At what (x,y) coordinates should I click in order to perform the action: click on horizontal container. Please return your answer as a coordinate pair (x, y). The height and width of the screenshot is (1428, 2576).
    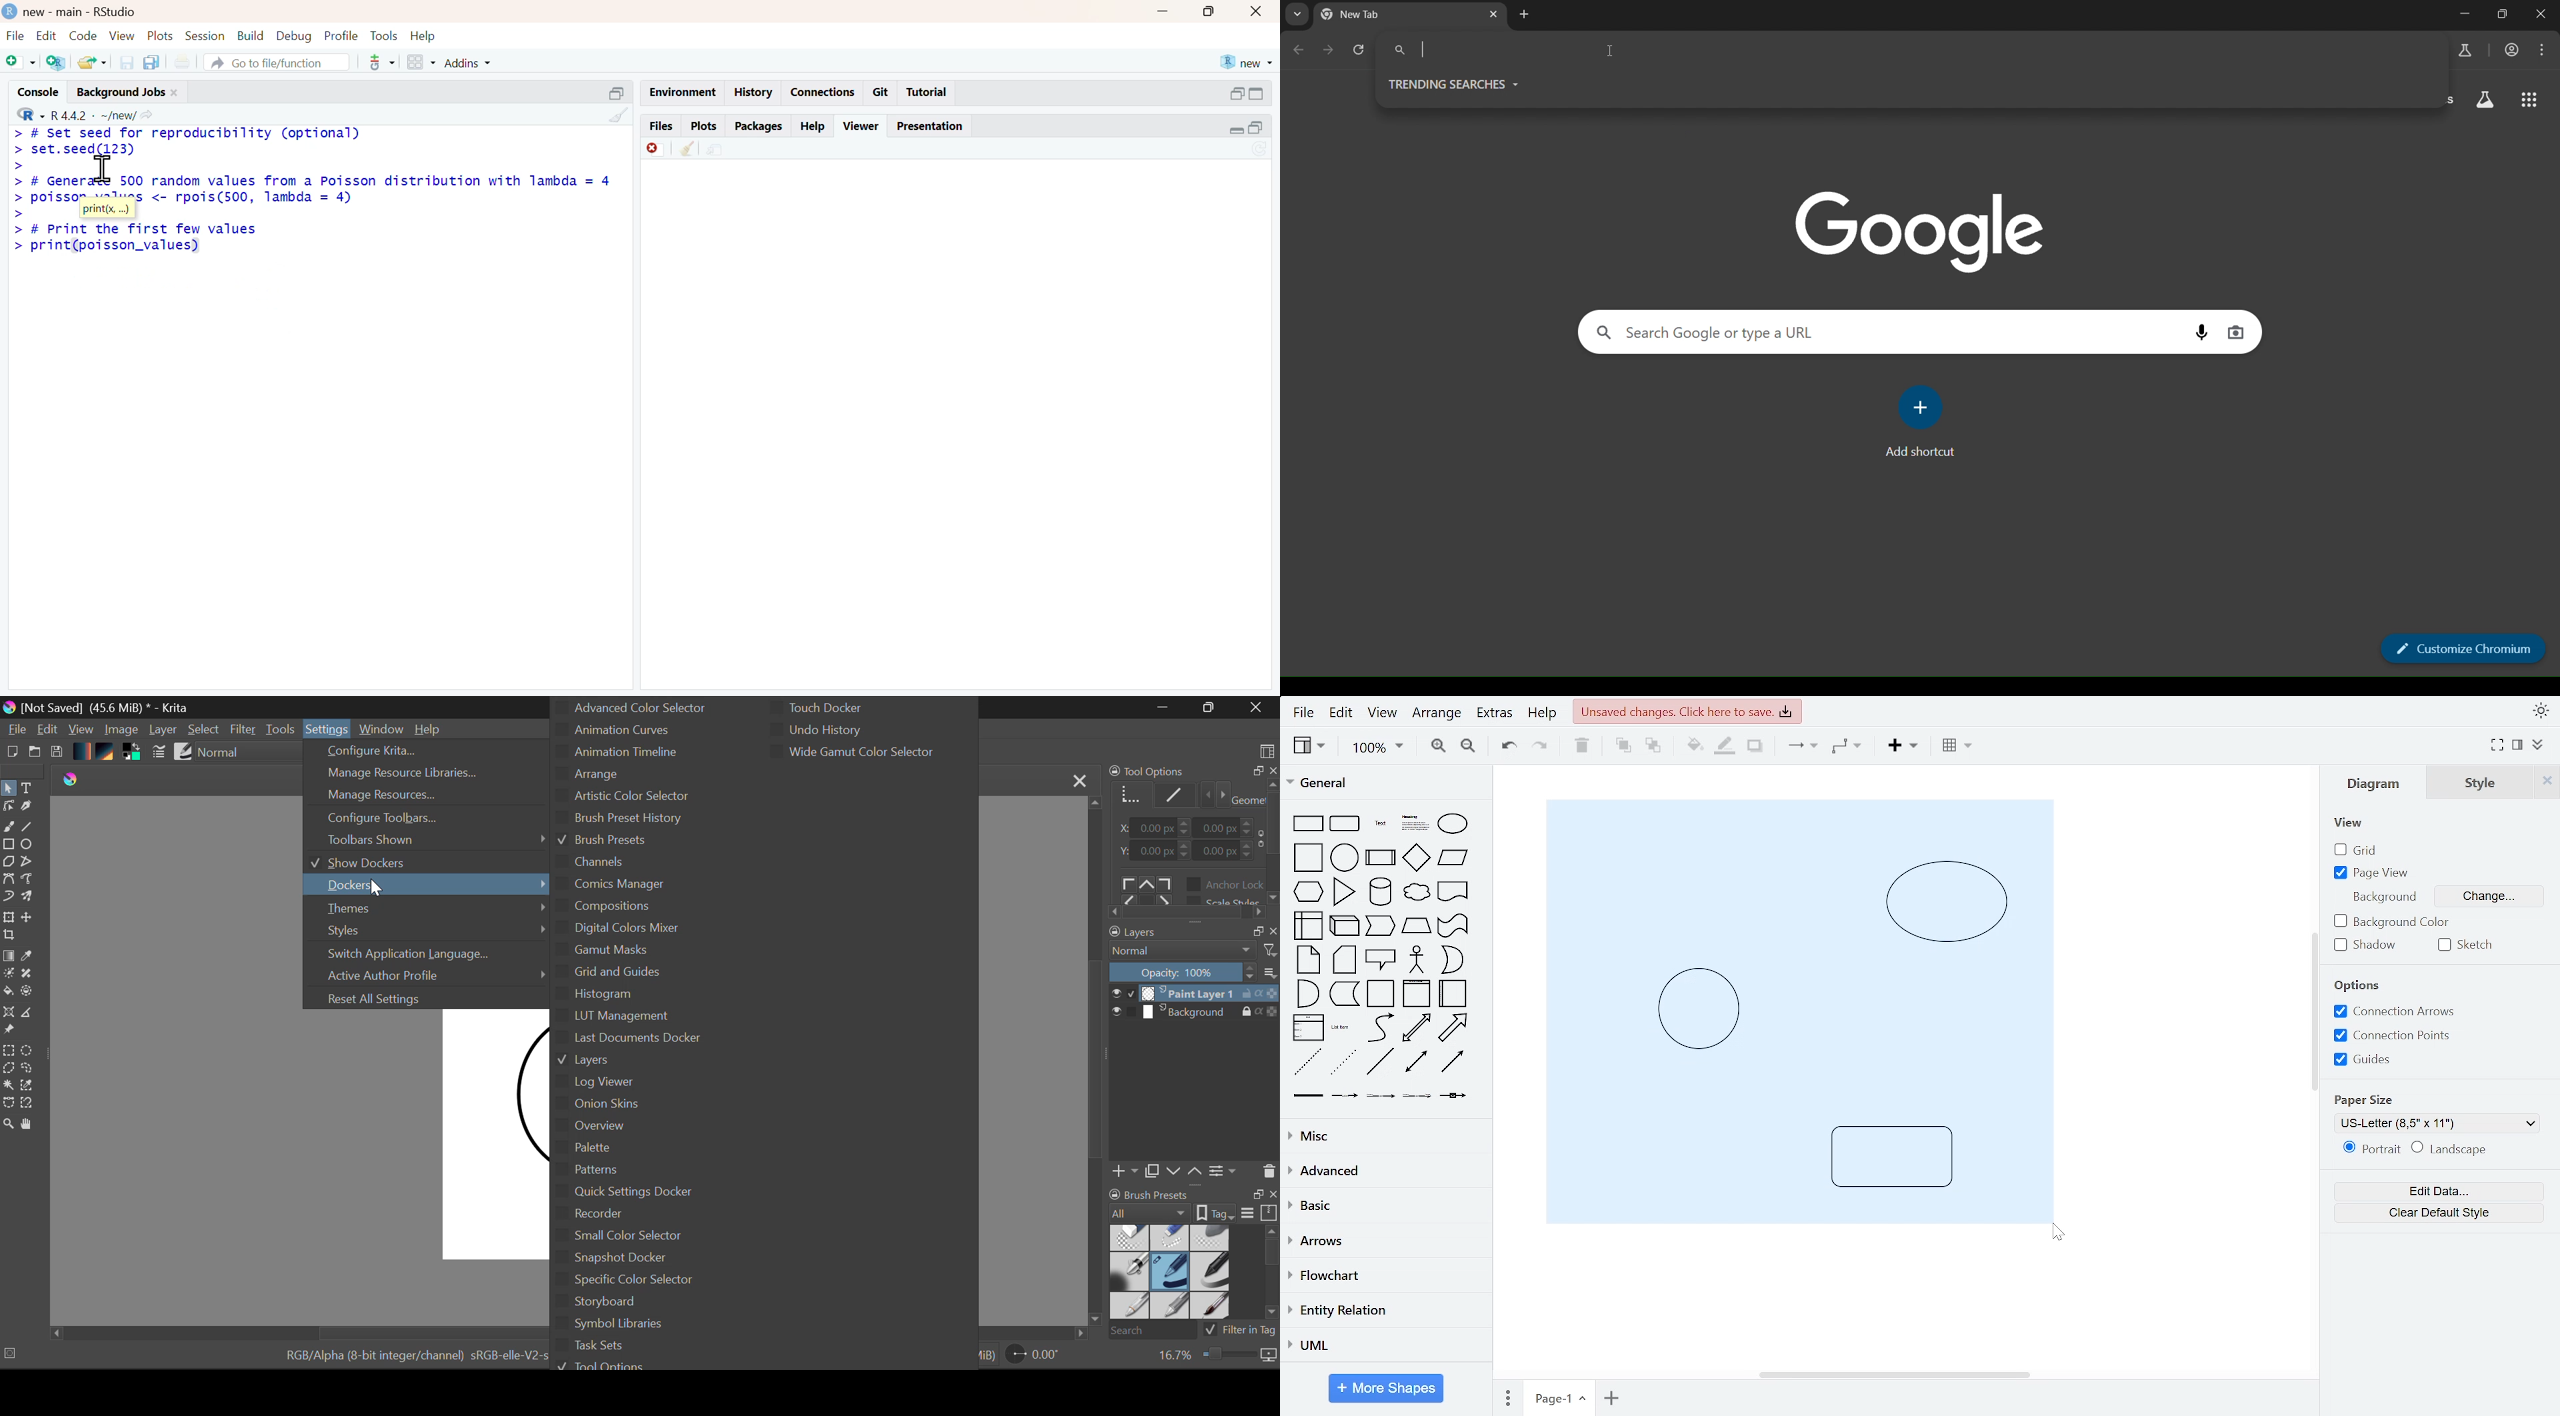
    Looking at the image, I should click on (1455, 993).